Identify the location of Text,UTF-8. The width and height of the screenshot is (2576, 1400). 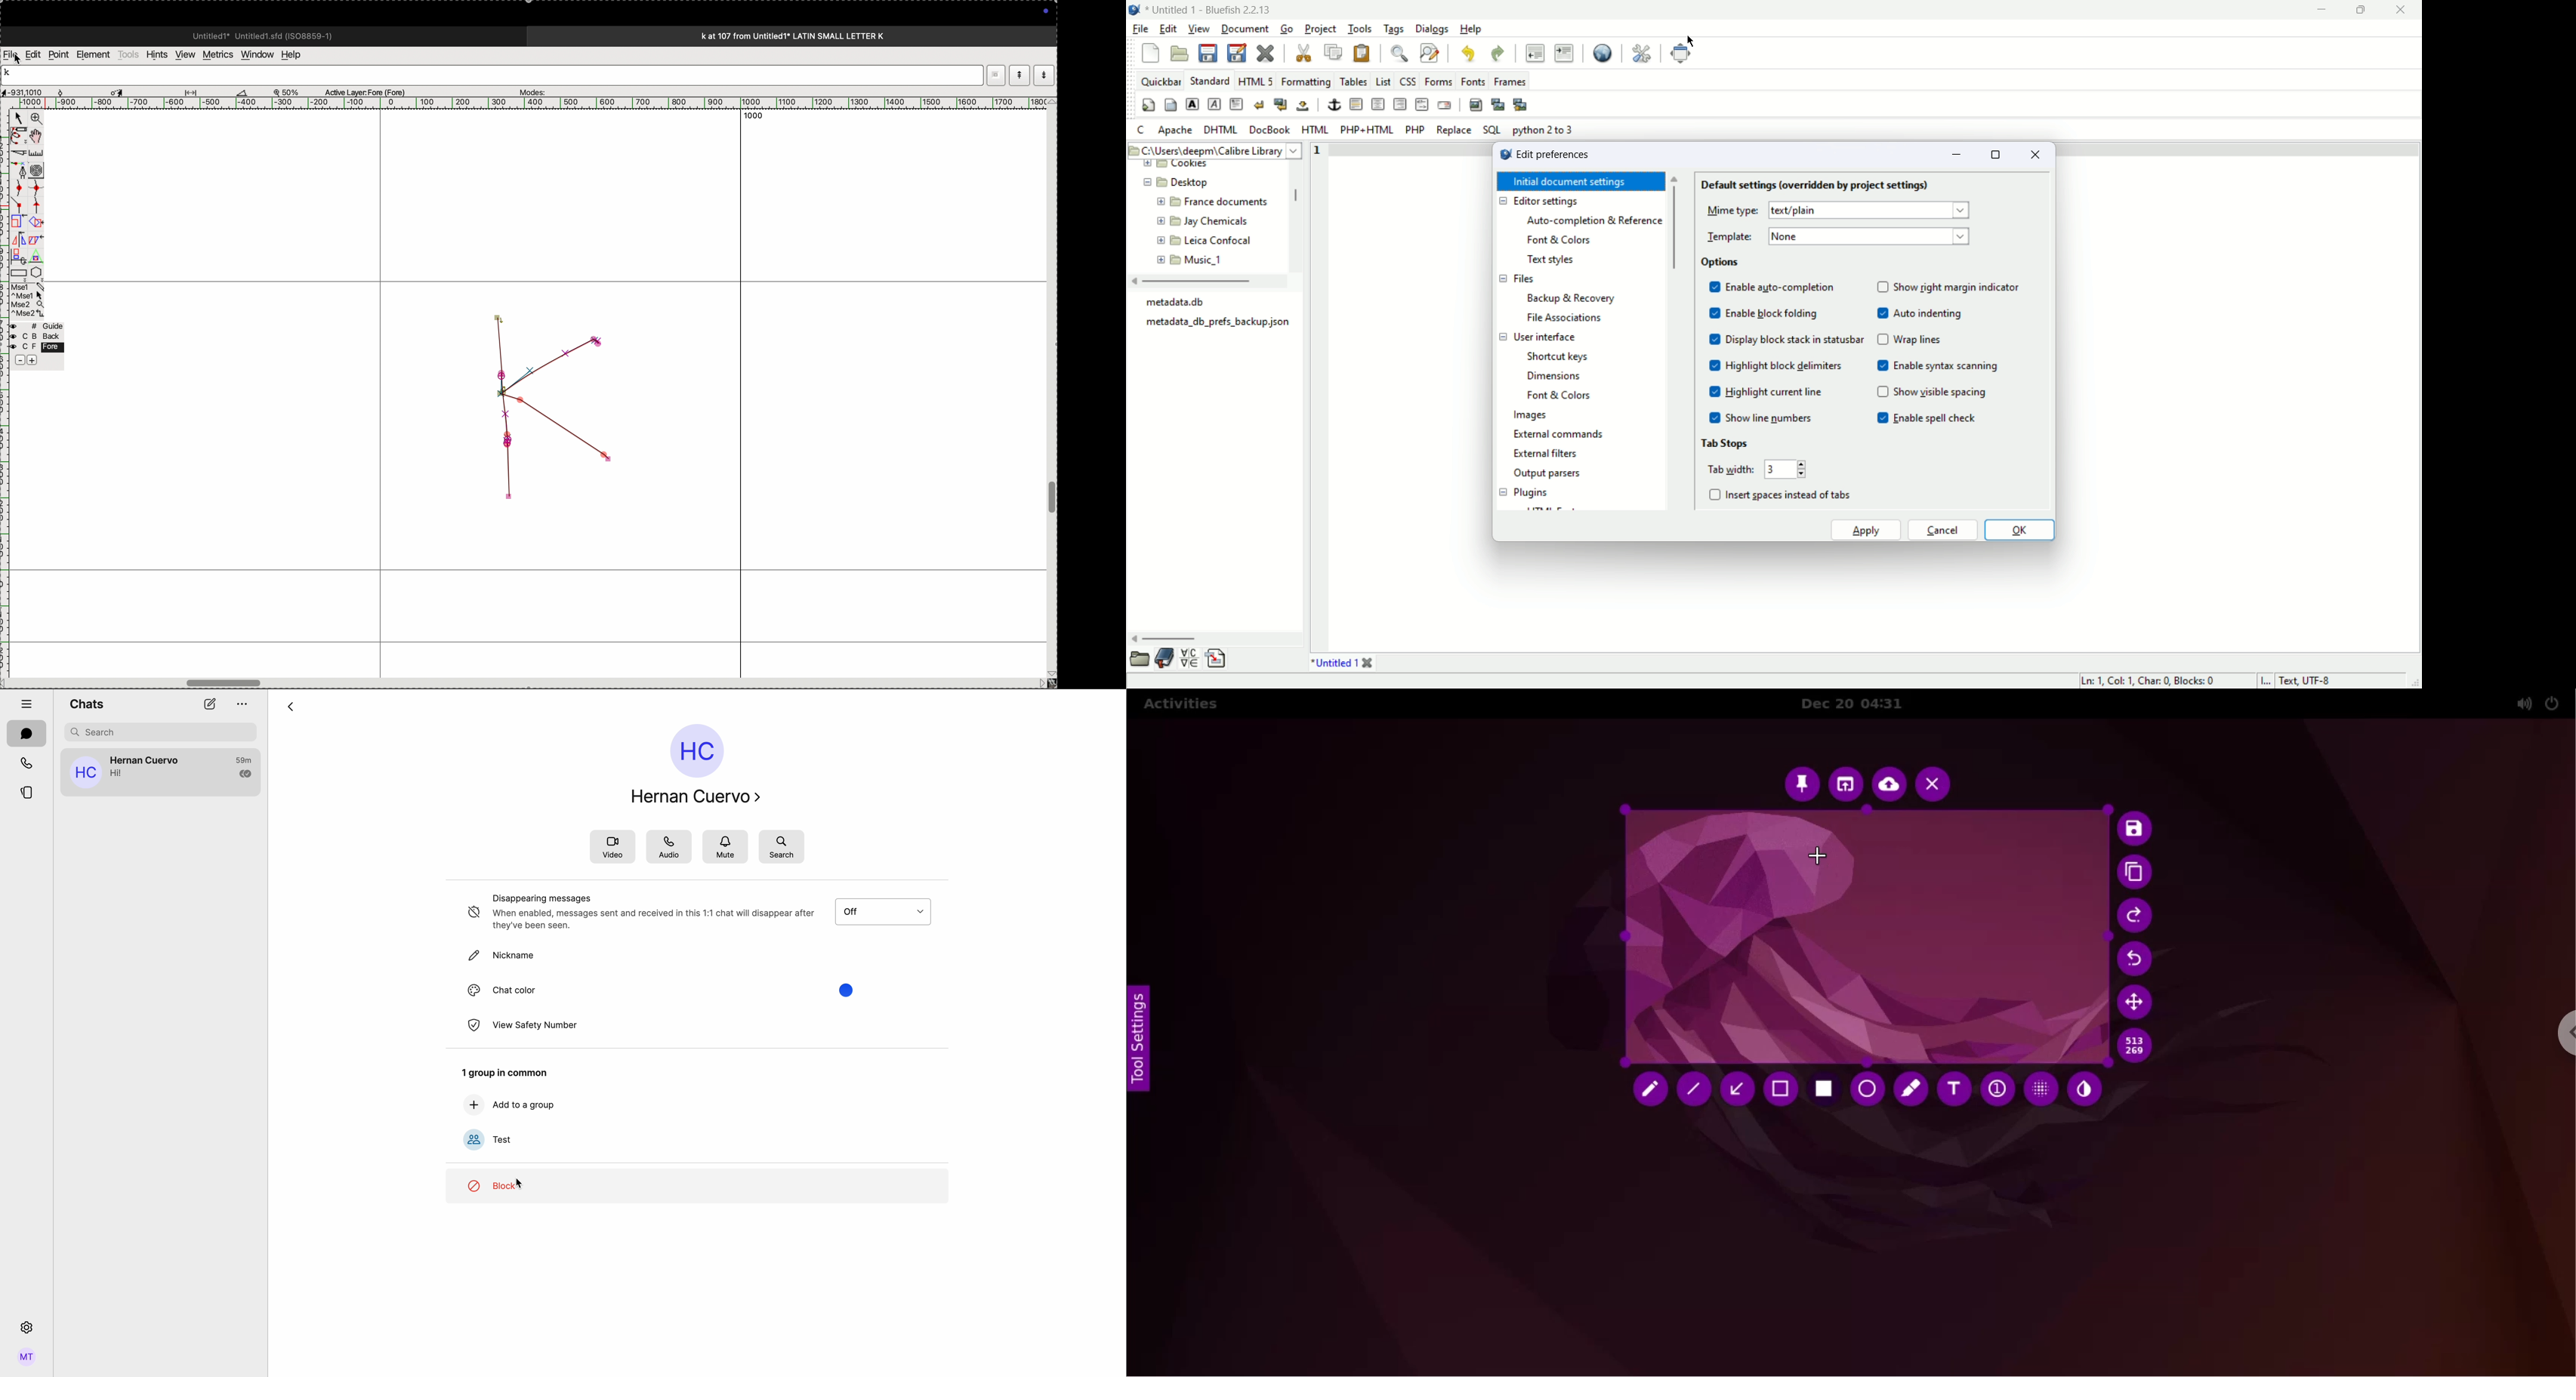
(2310, 680).